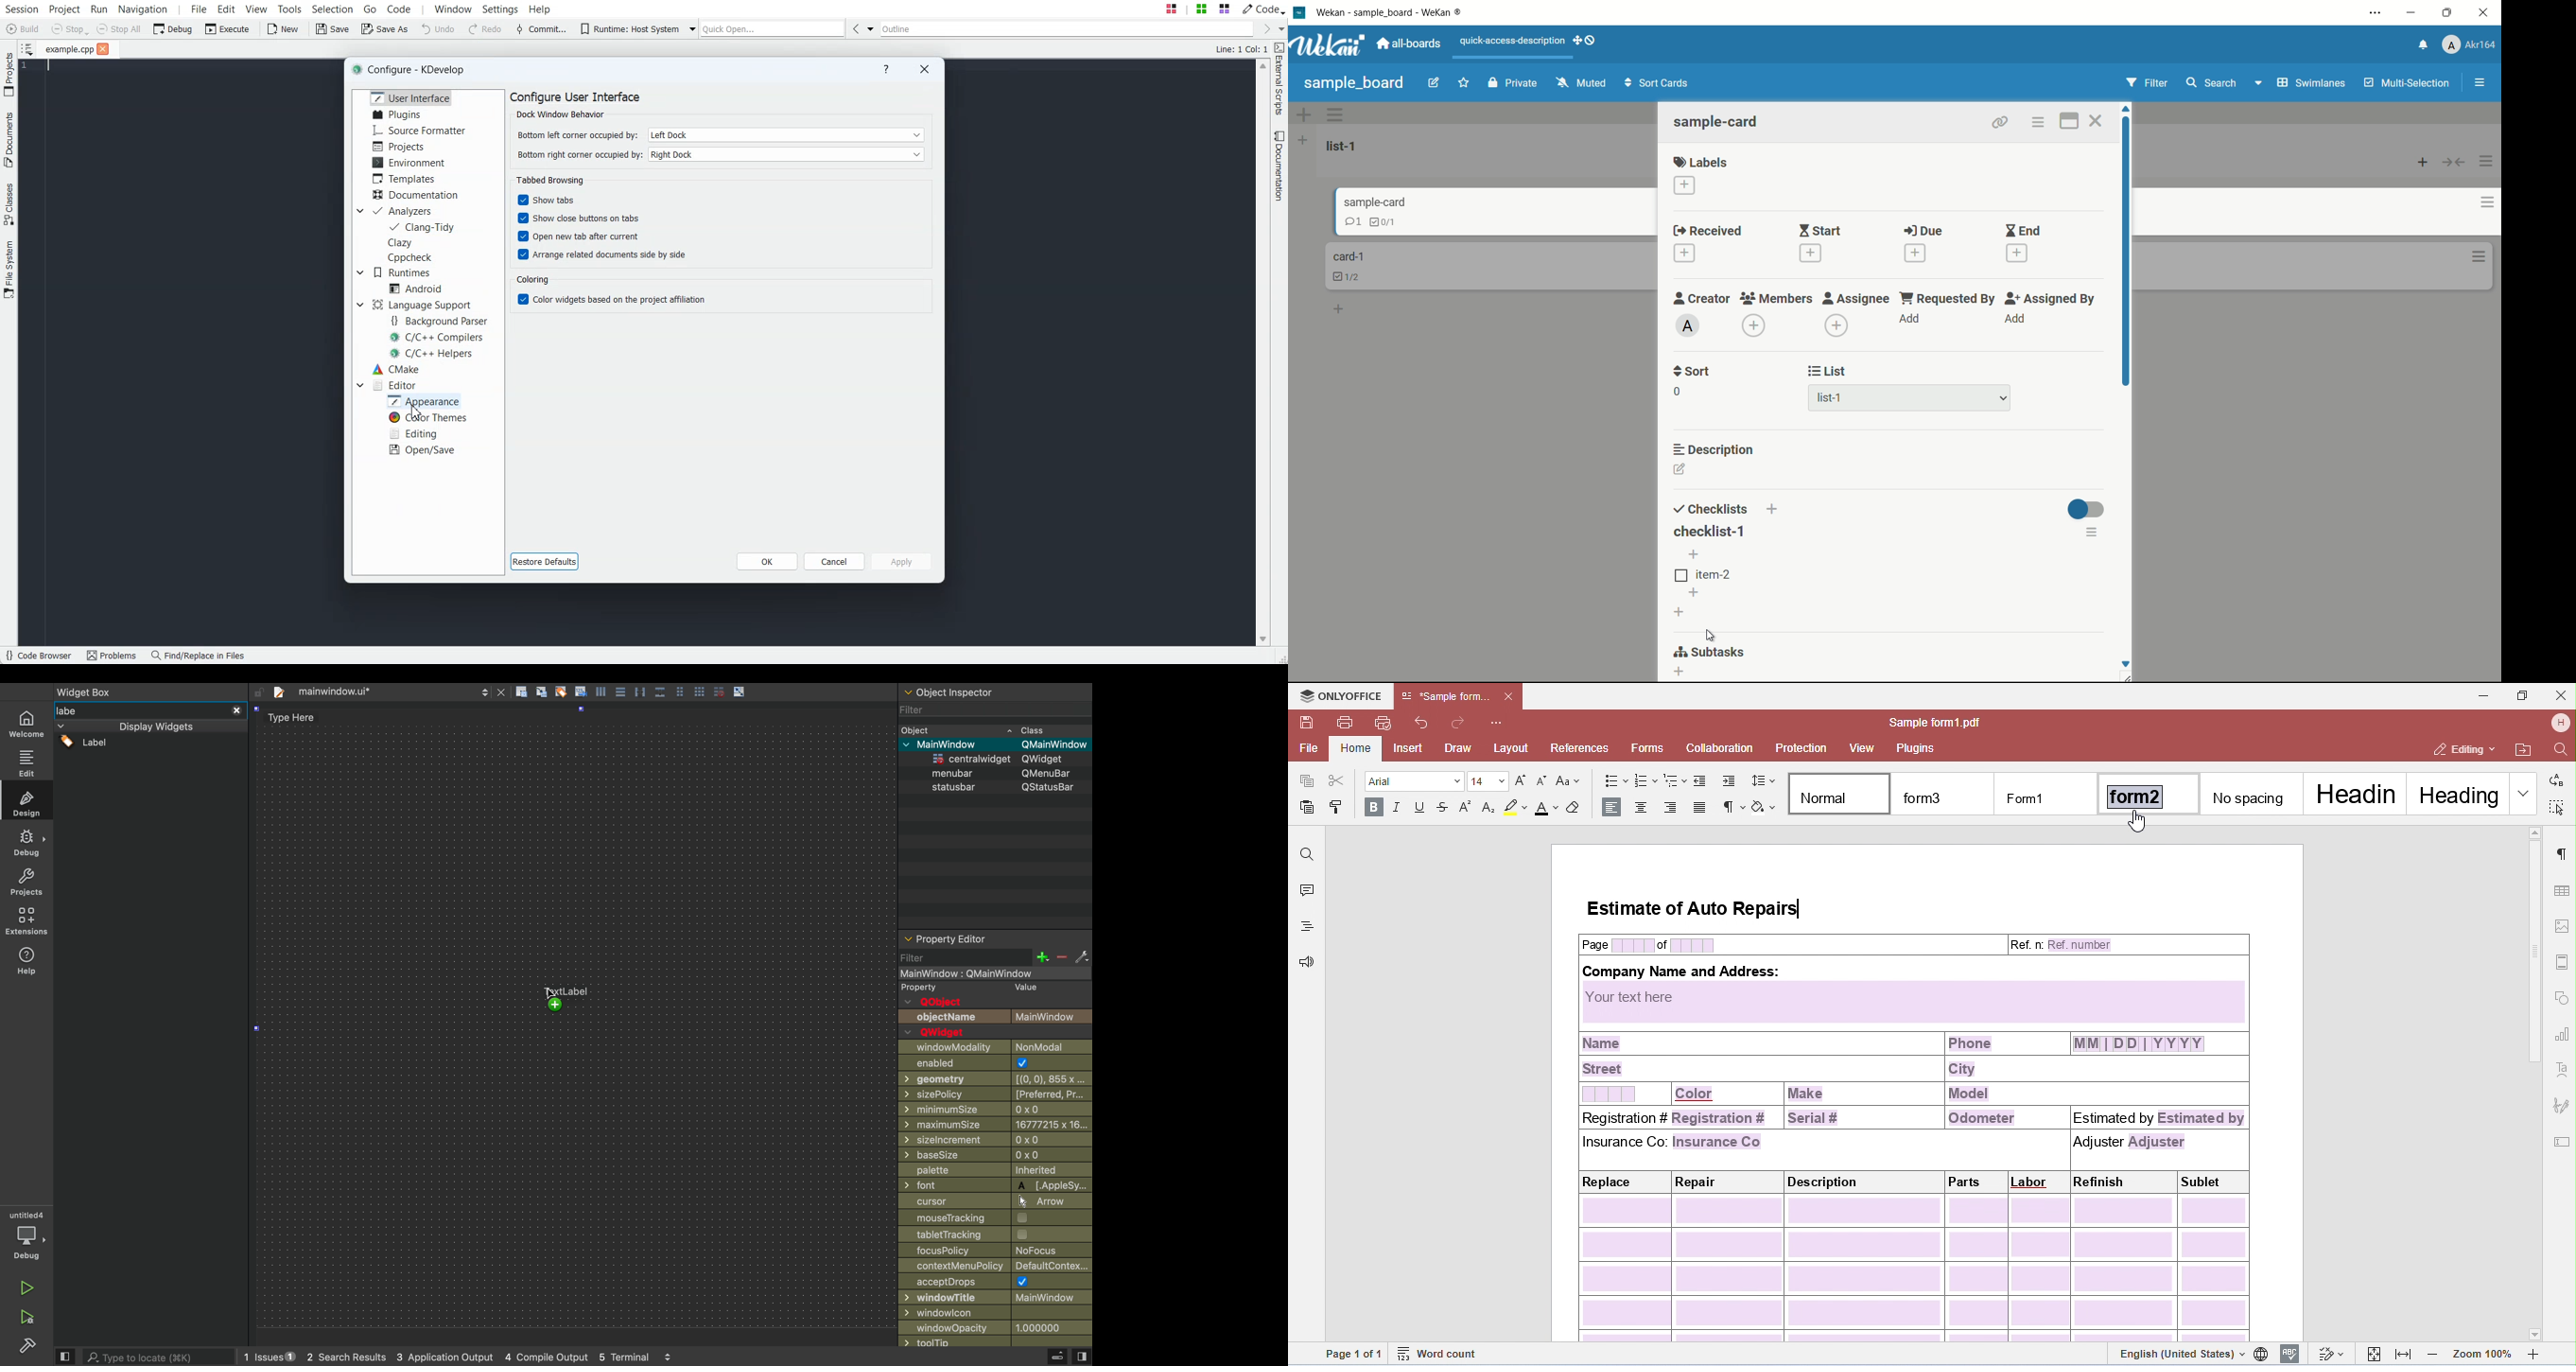 The image size is (2576, 1372). I want to click on collapse, so click(2454, 163).